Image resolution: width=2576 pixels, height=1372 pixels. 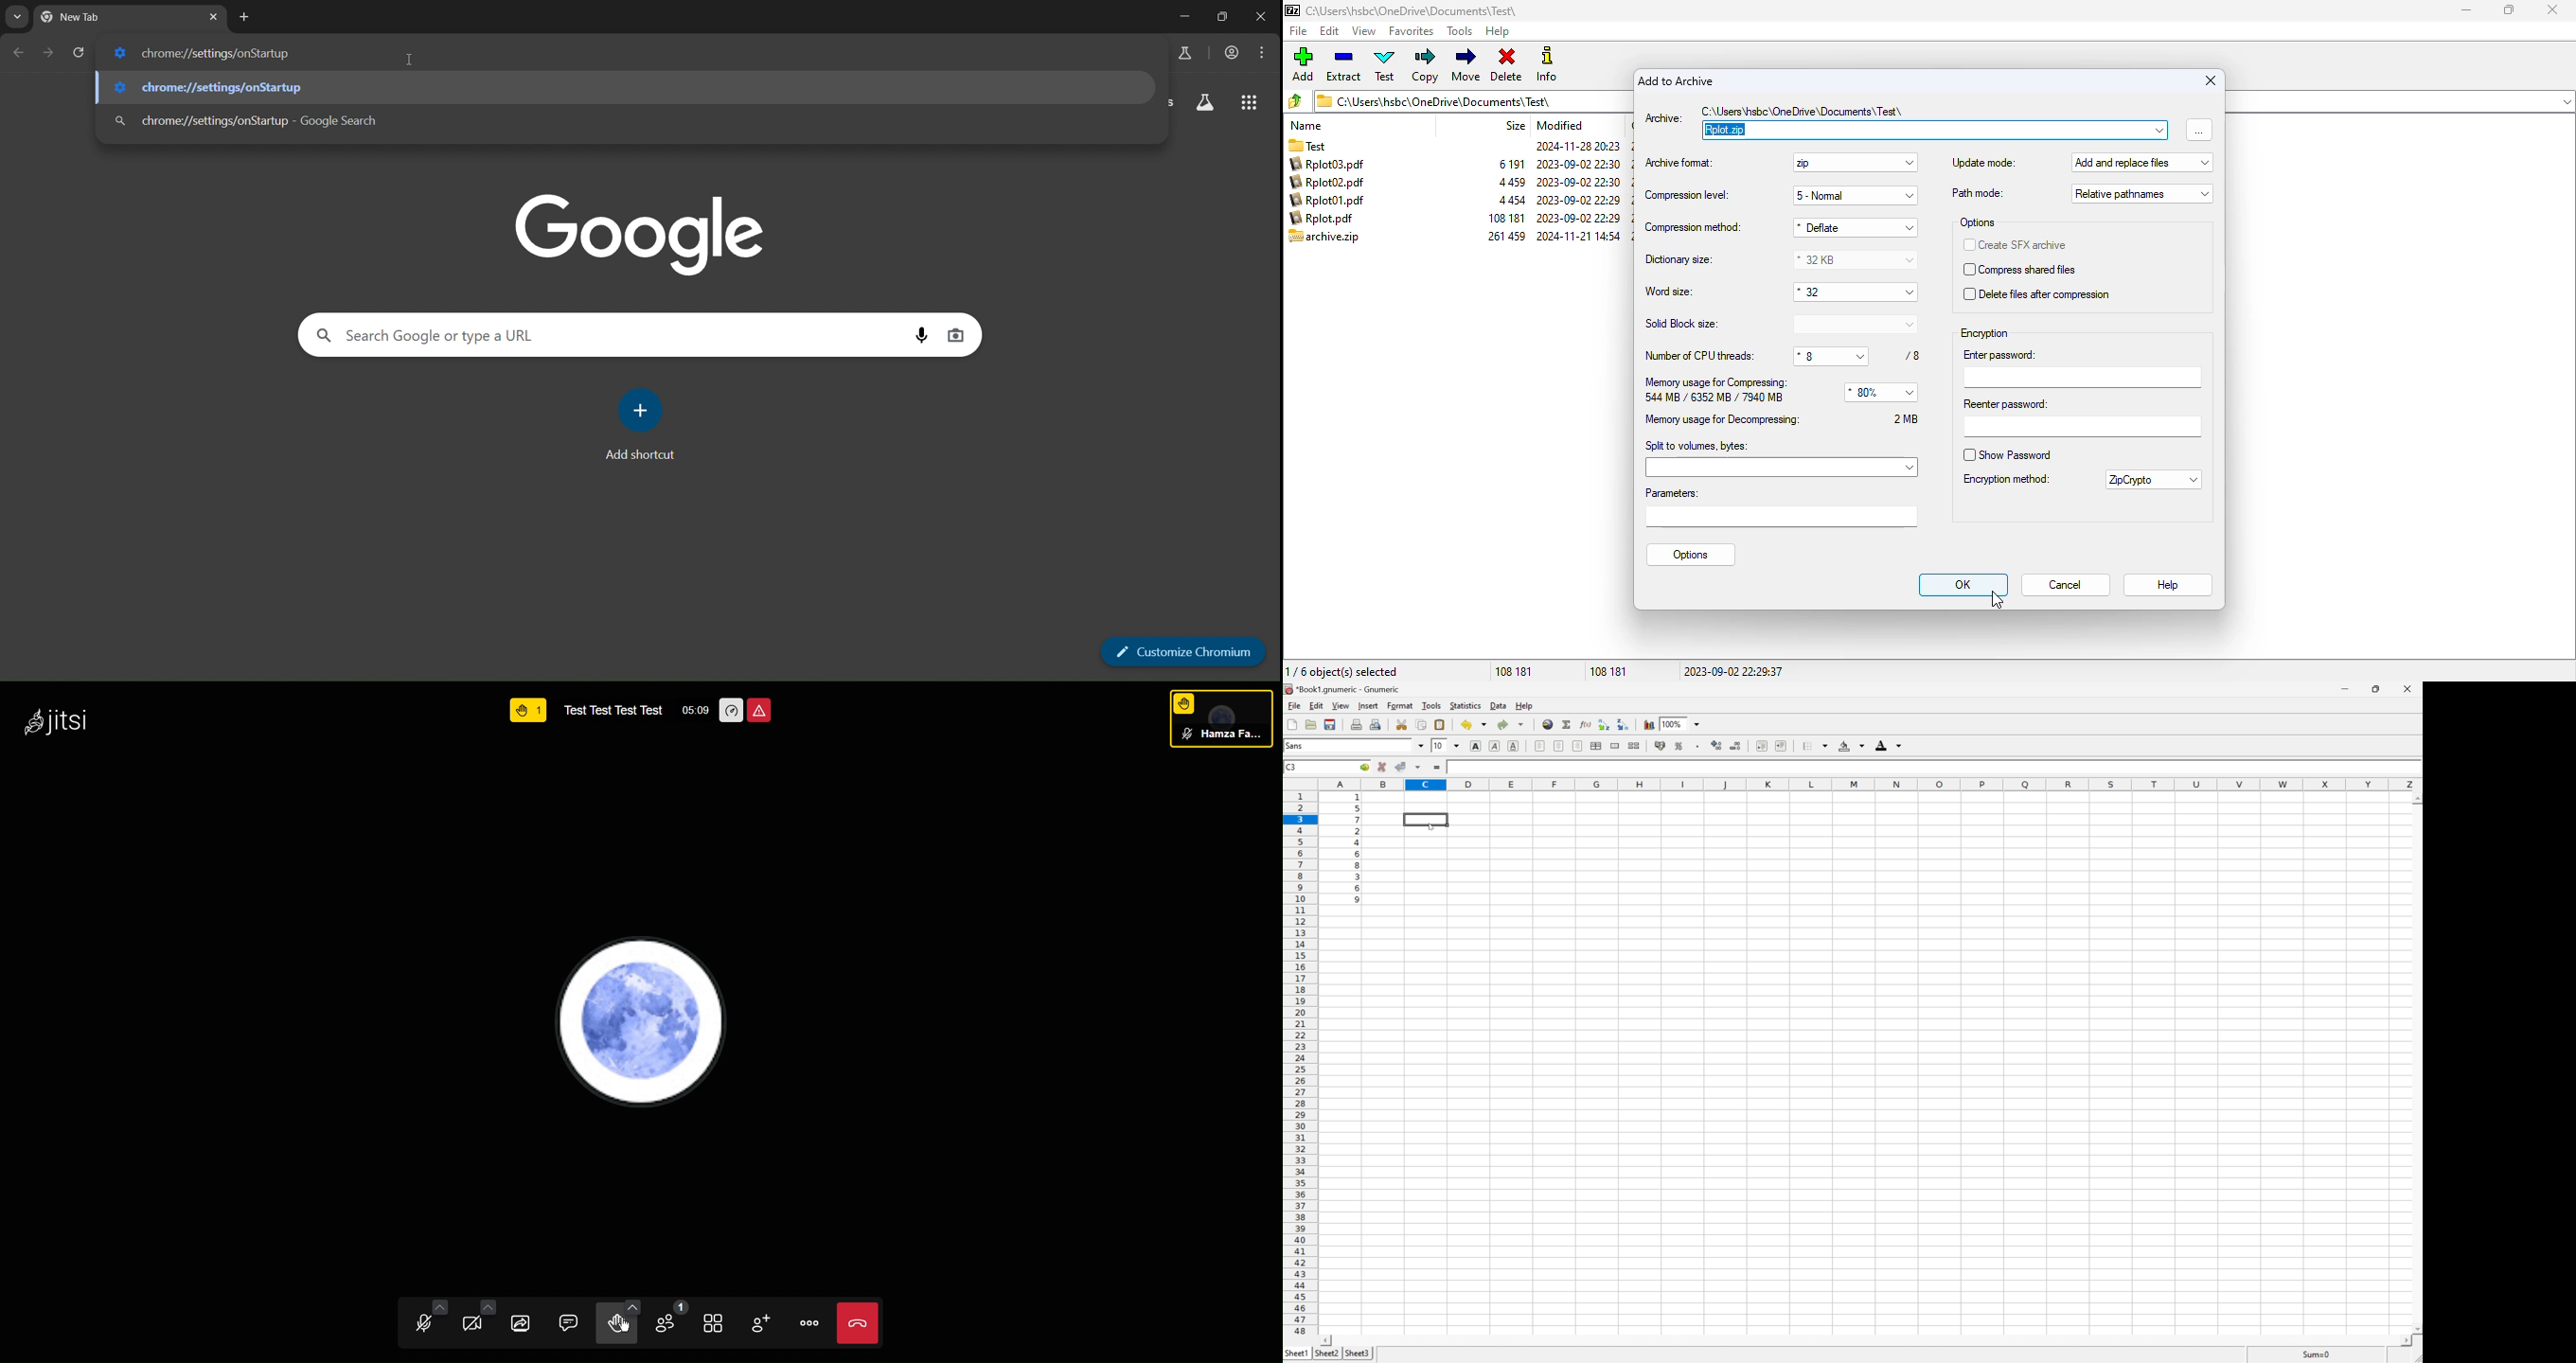 I want to click on minimize, so click(x=1184, y=16).